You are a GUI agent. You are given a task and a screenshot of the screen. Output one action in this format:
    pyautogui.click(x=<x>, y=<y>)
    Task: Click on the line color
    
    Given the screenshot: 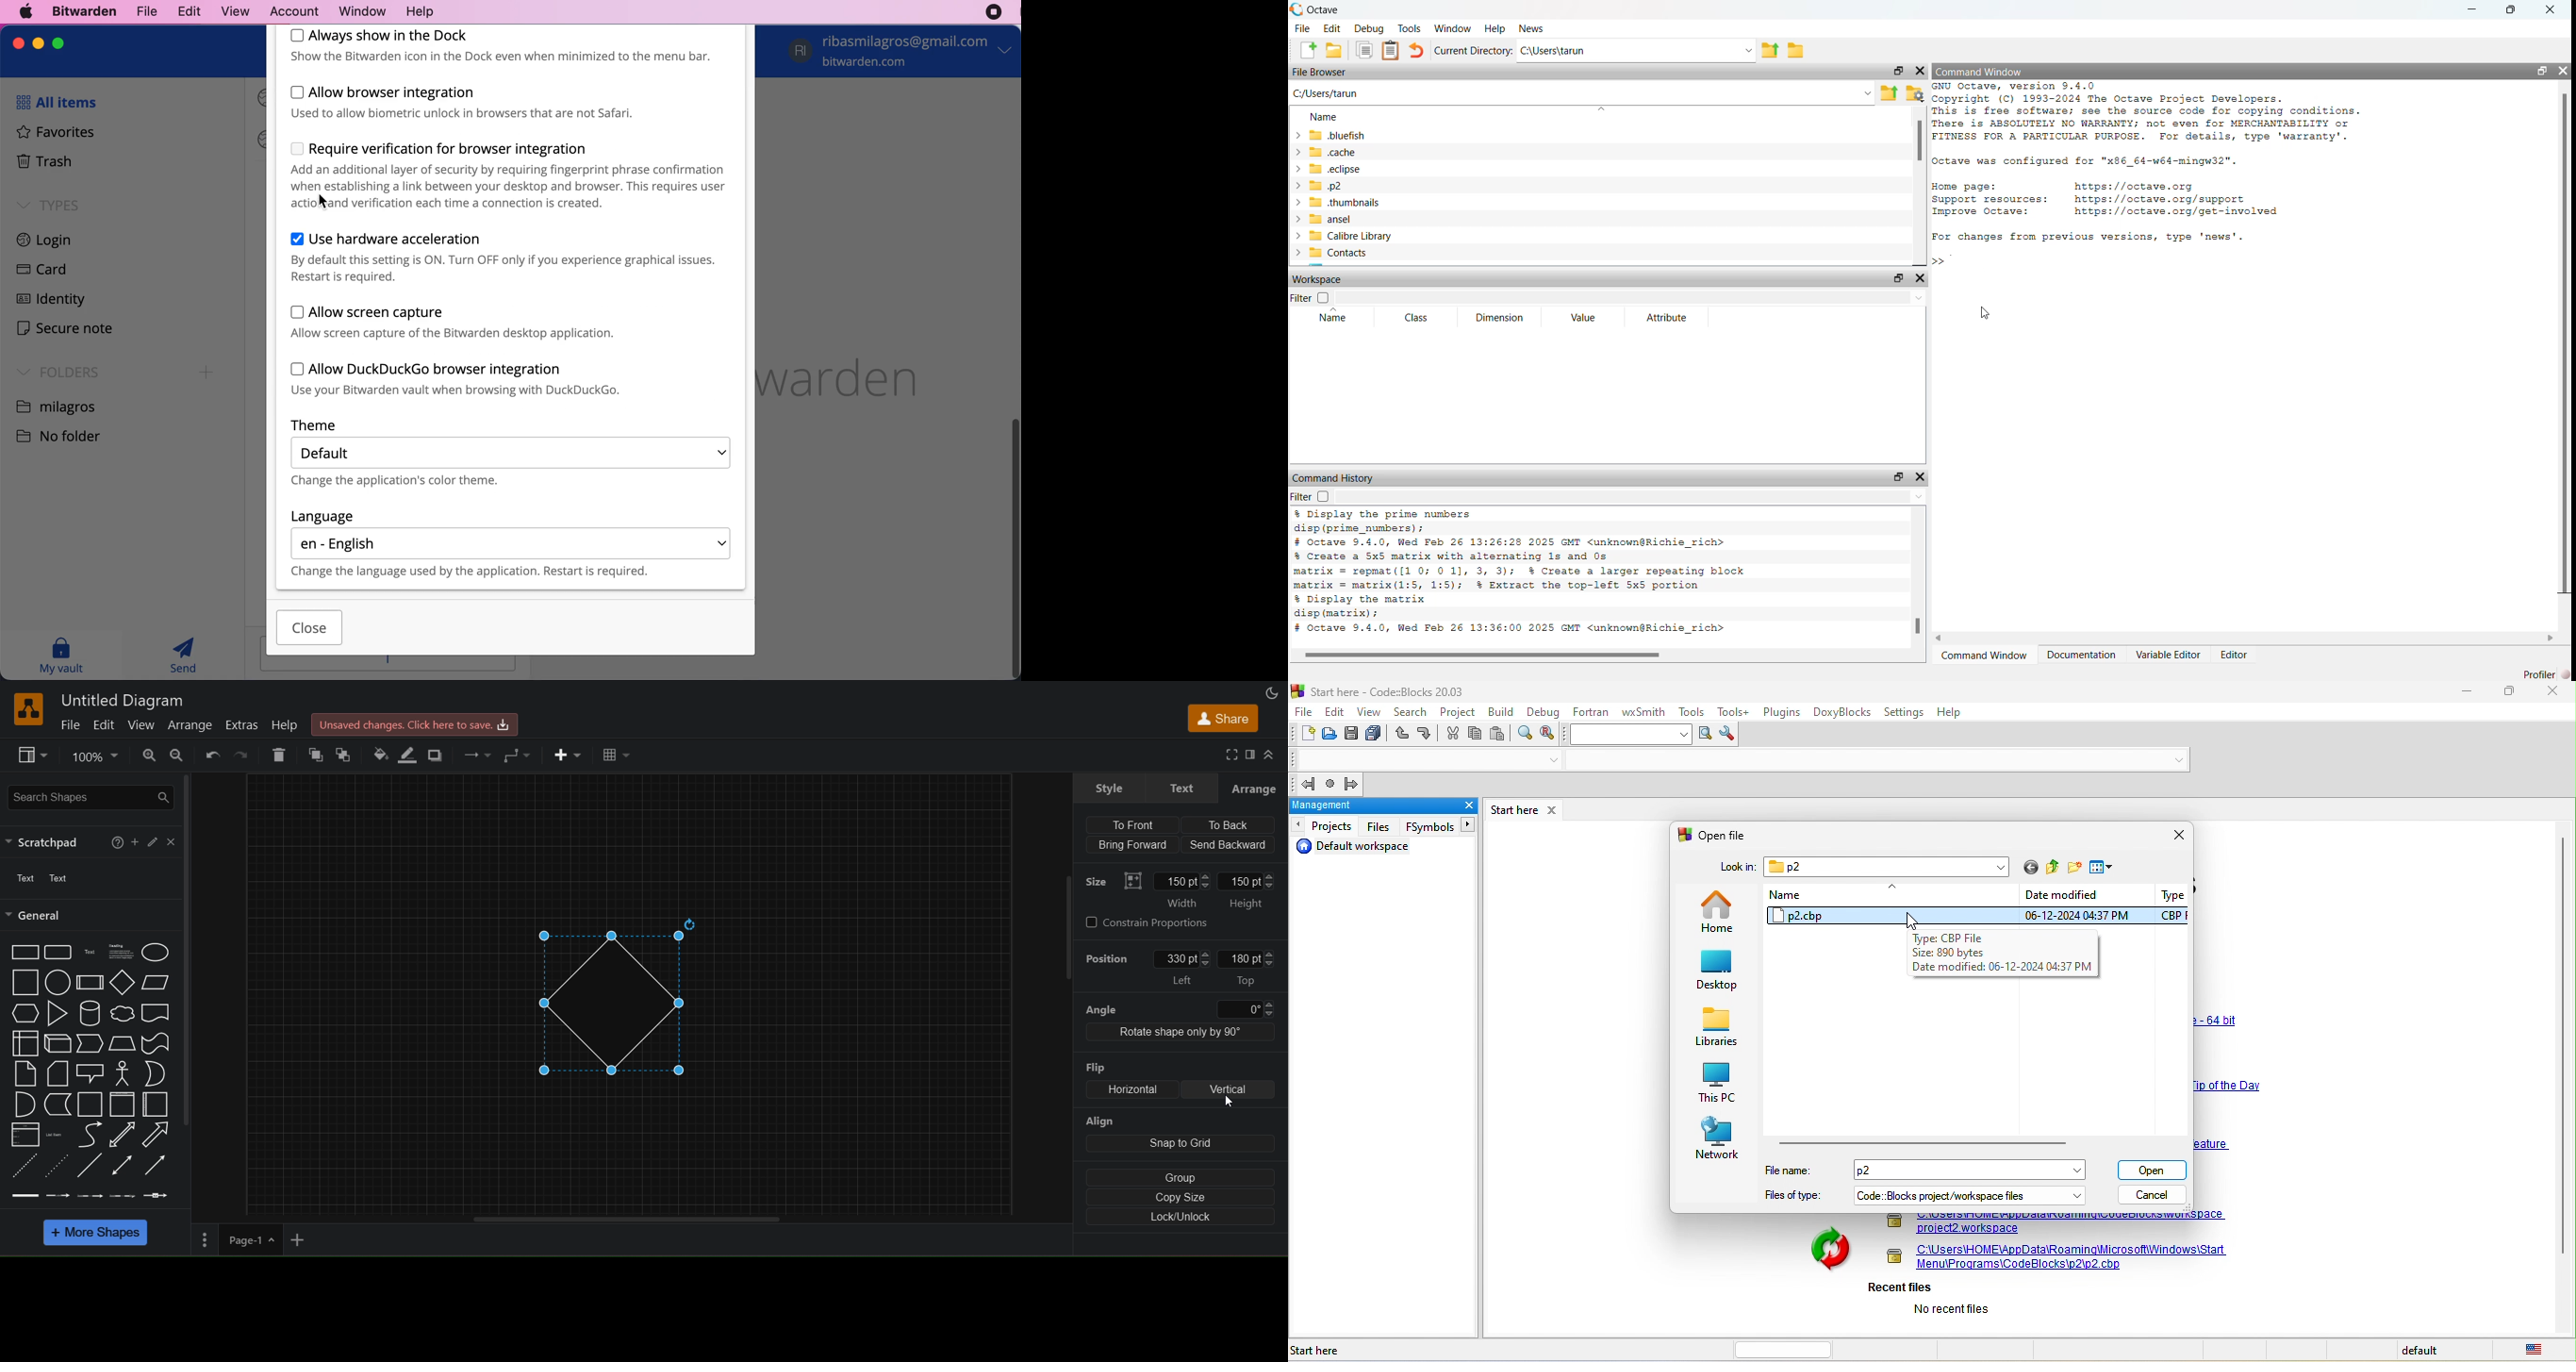 What is the action you would take?
    pyautogui.click(x=407, y=755)
    